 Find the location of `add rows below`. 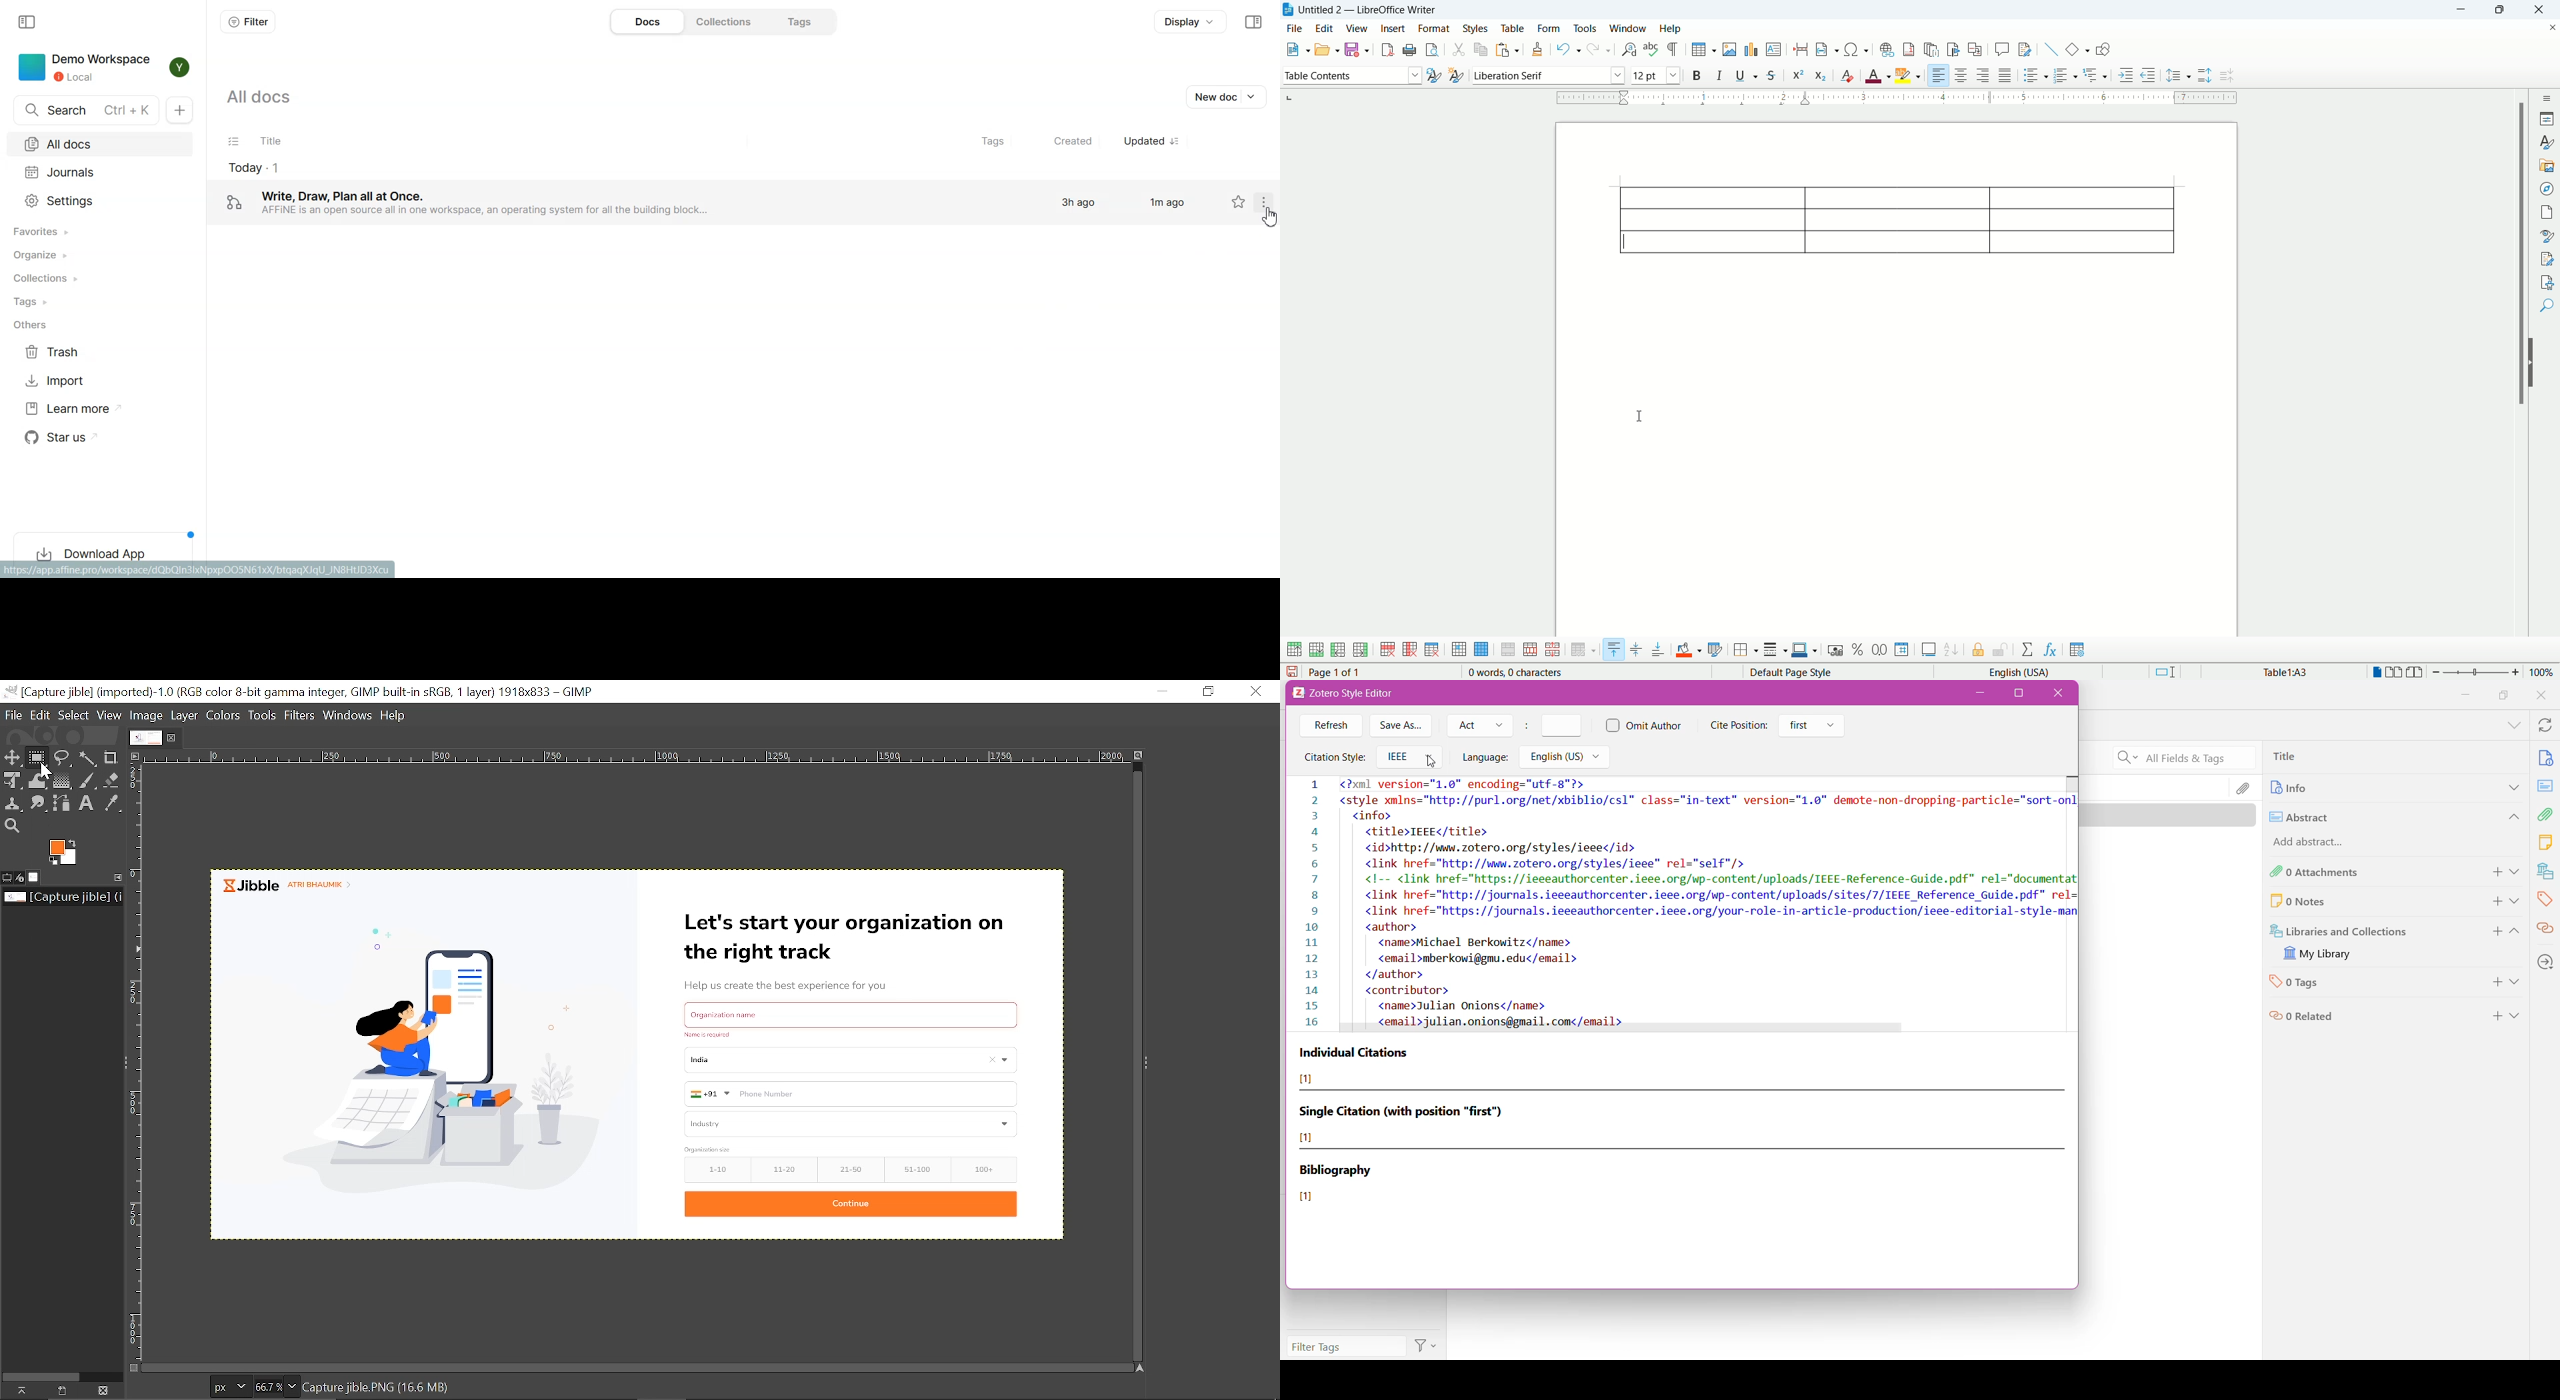

add rows below is located at coordinates (1315, 649).